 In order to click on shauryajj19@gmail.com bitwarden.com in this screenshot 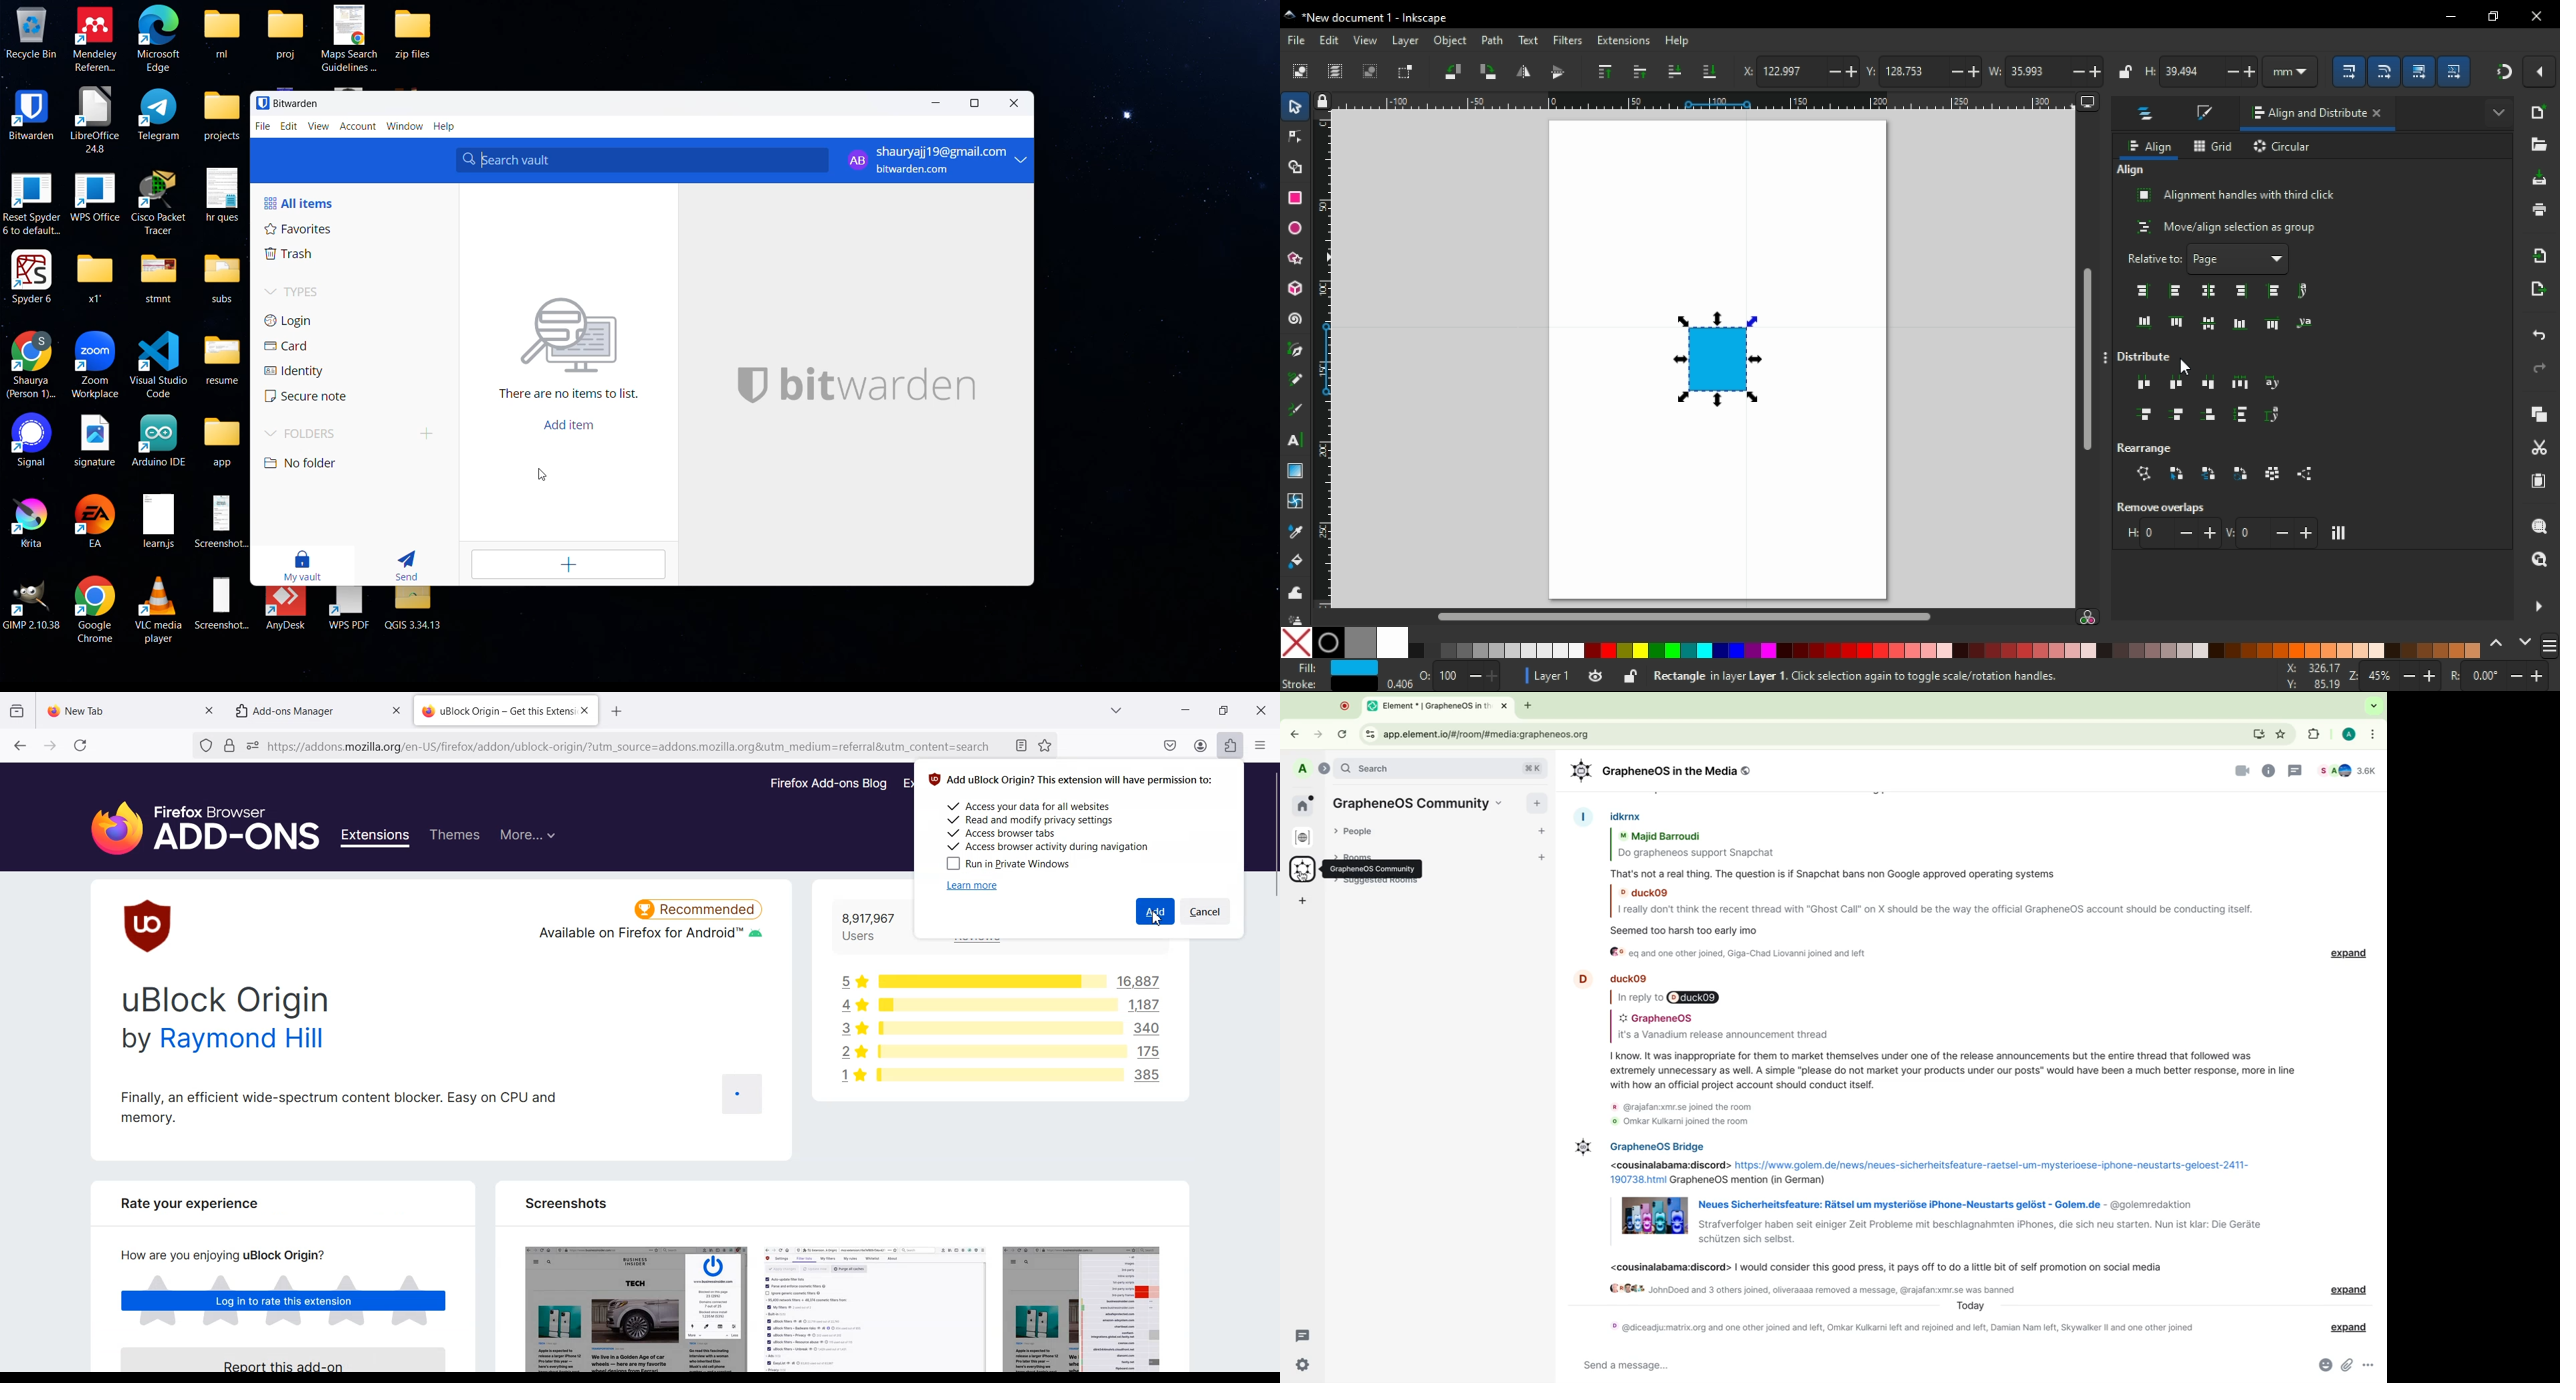, I will do `click(936, 159)`.